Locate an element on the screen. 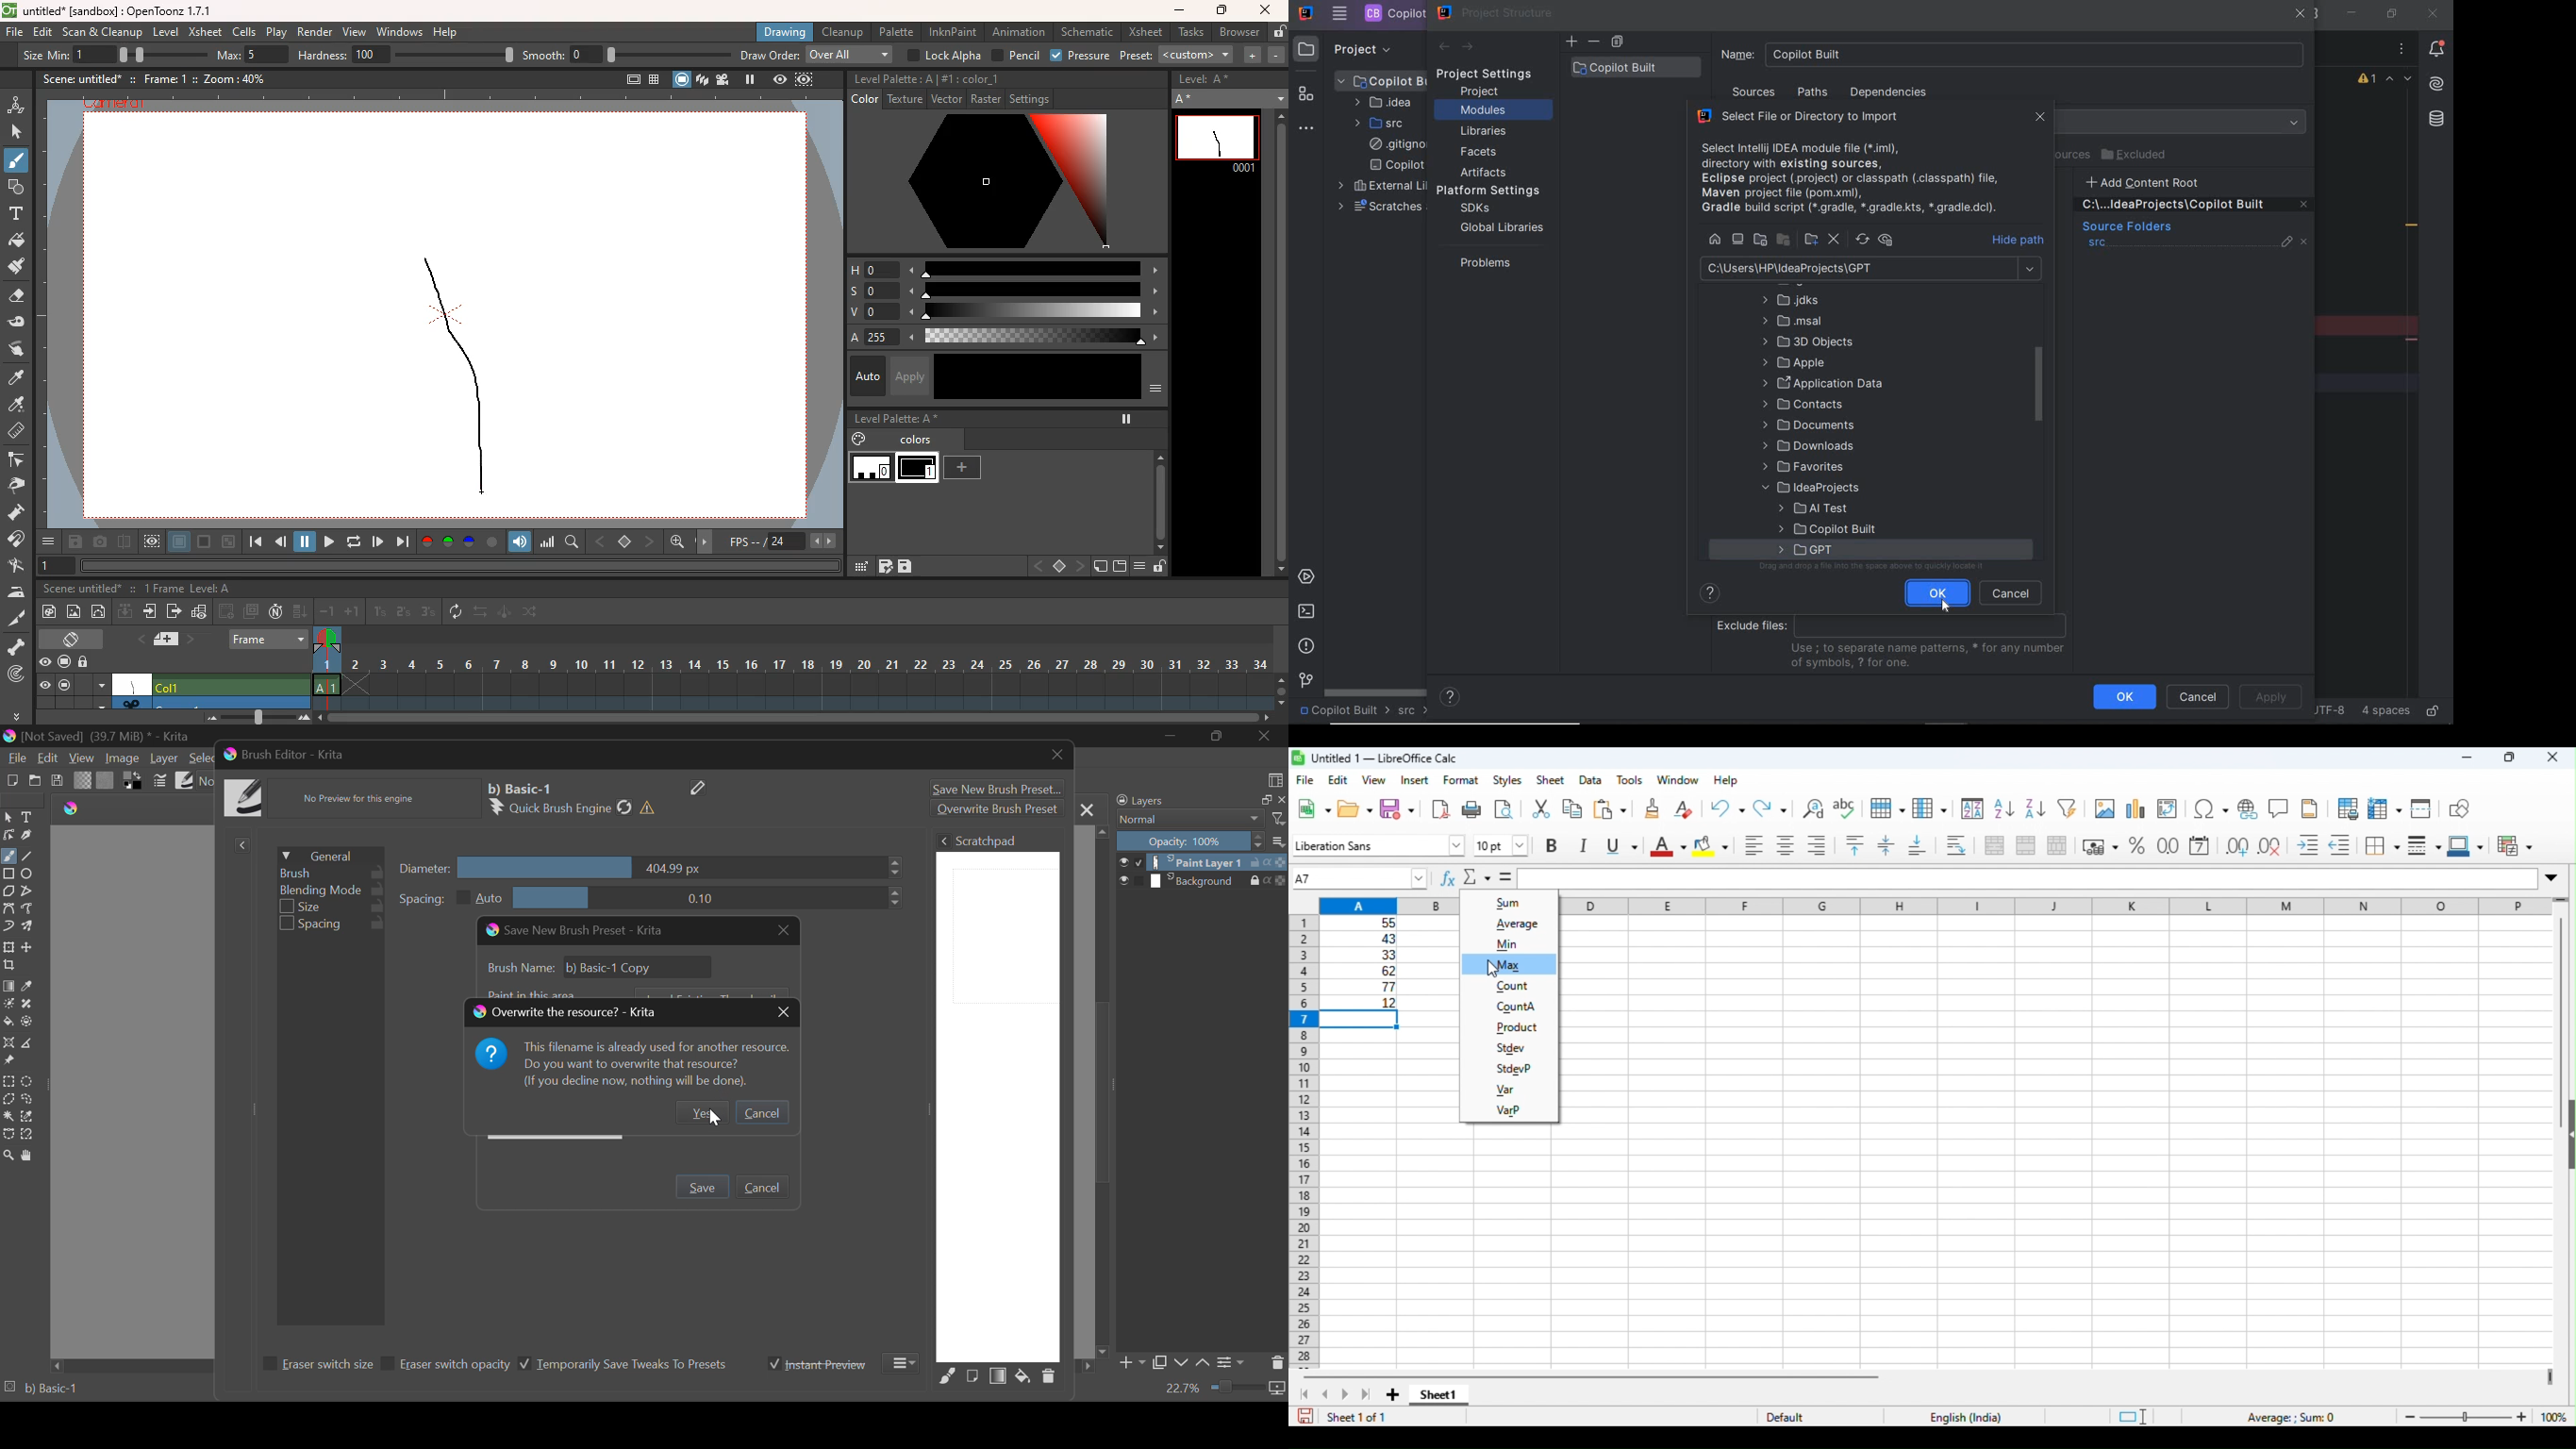 The width and height of the screenshot is (2576, 1456). clear direct formatting is located at coordinates (1684, 809).